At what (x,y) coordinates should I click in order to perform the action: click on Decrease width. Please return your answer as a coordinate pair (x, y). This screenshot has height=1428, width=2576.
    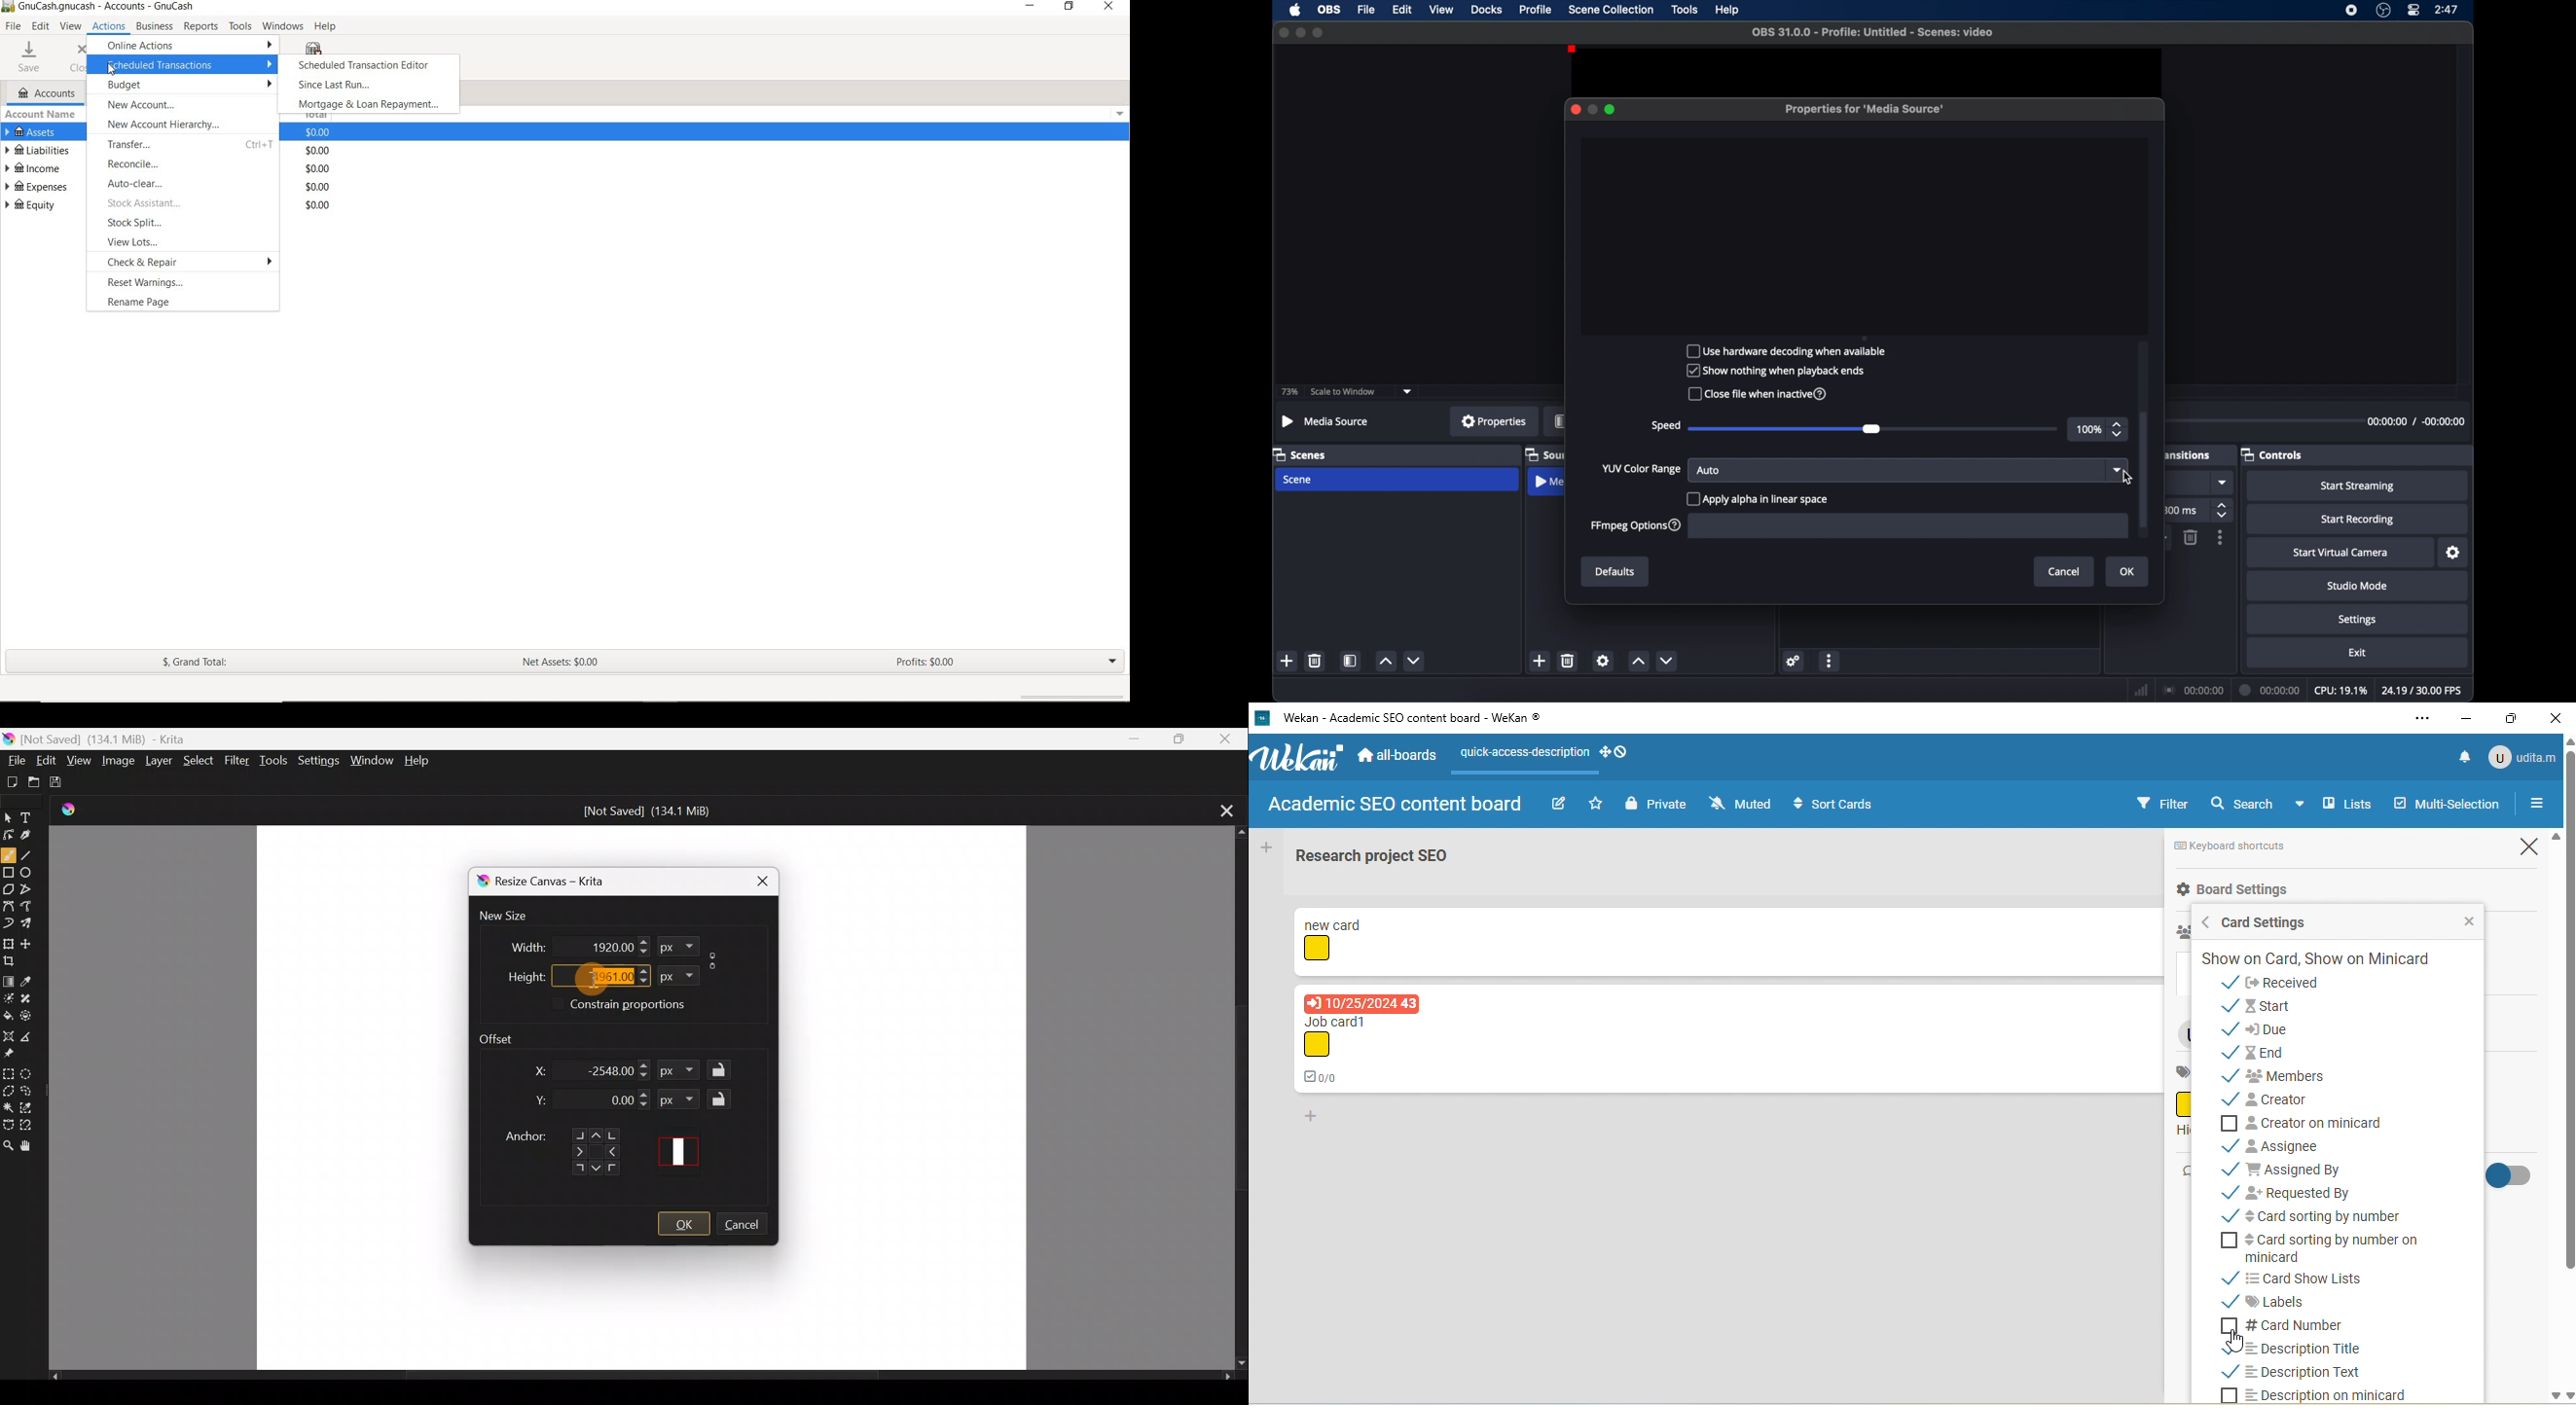
    Looking at the image, I should click on (643, 952).